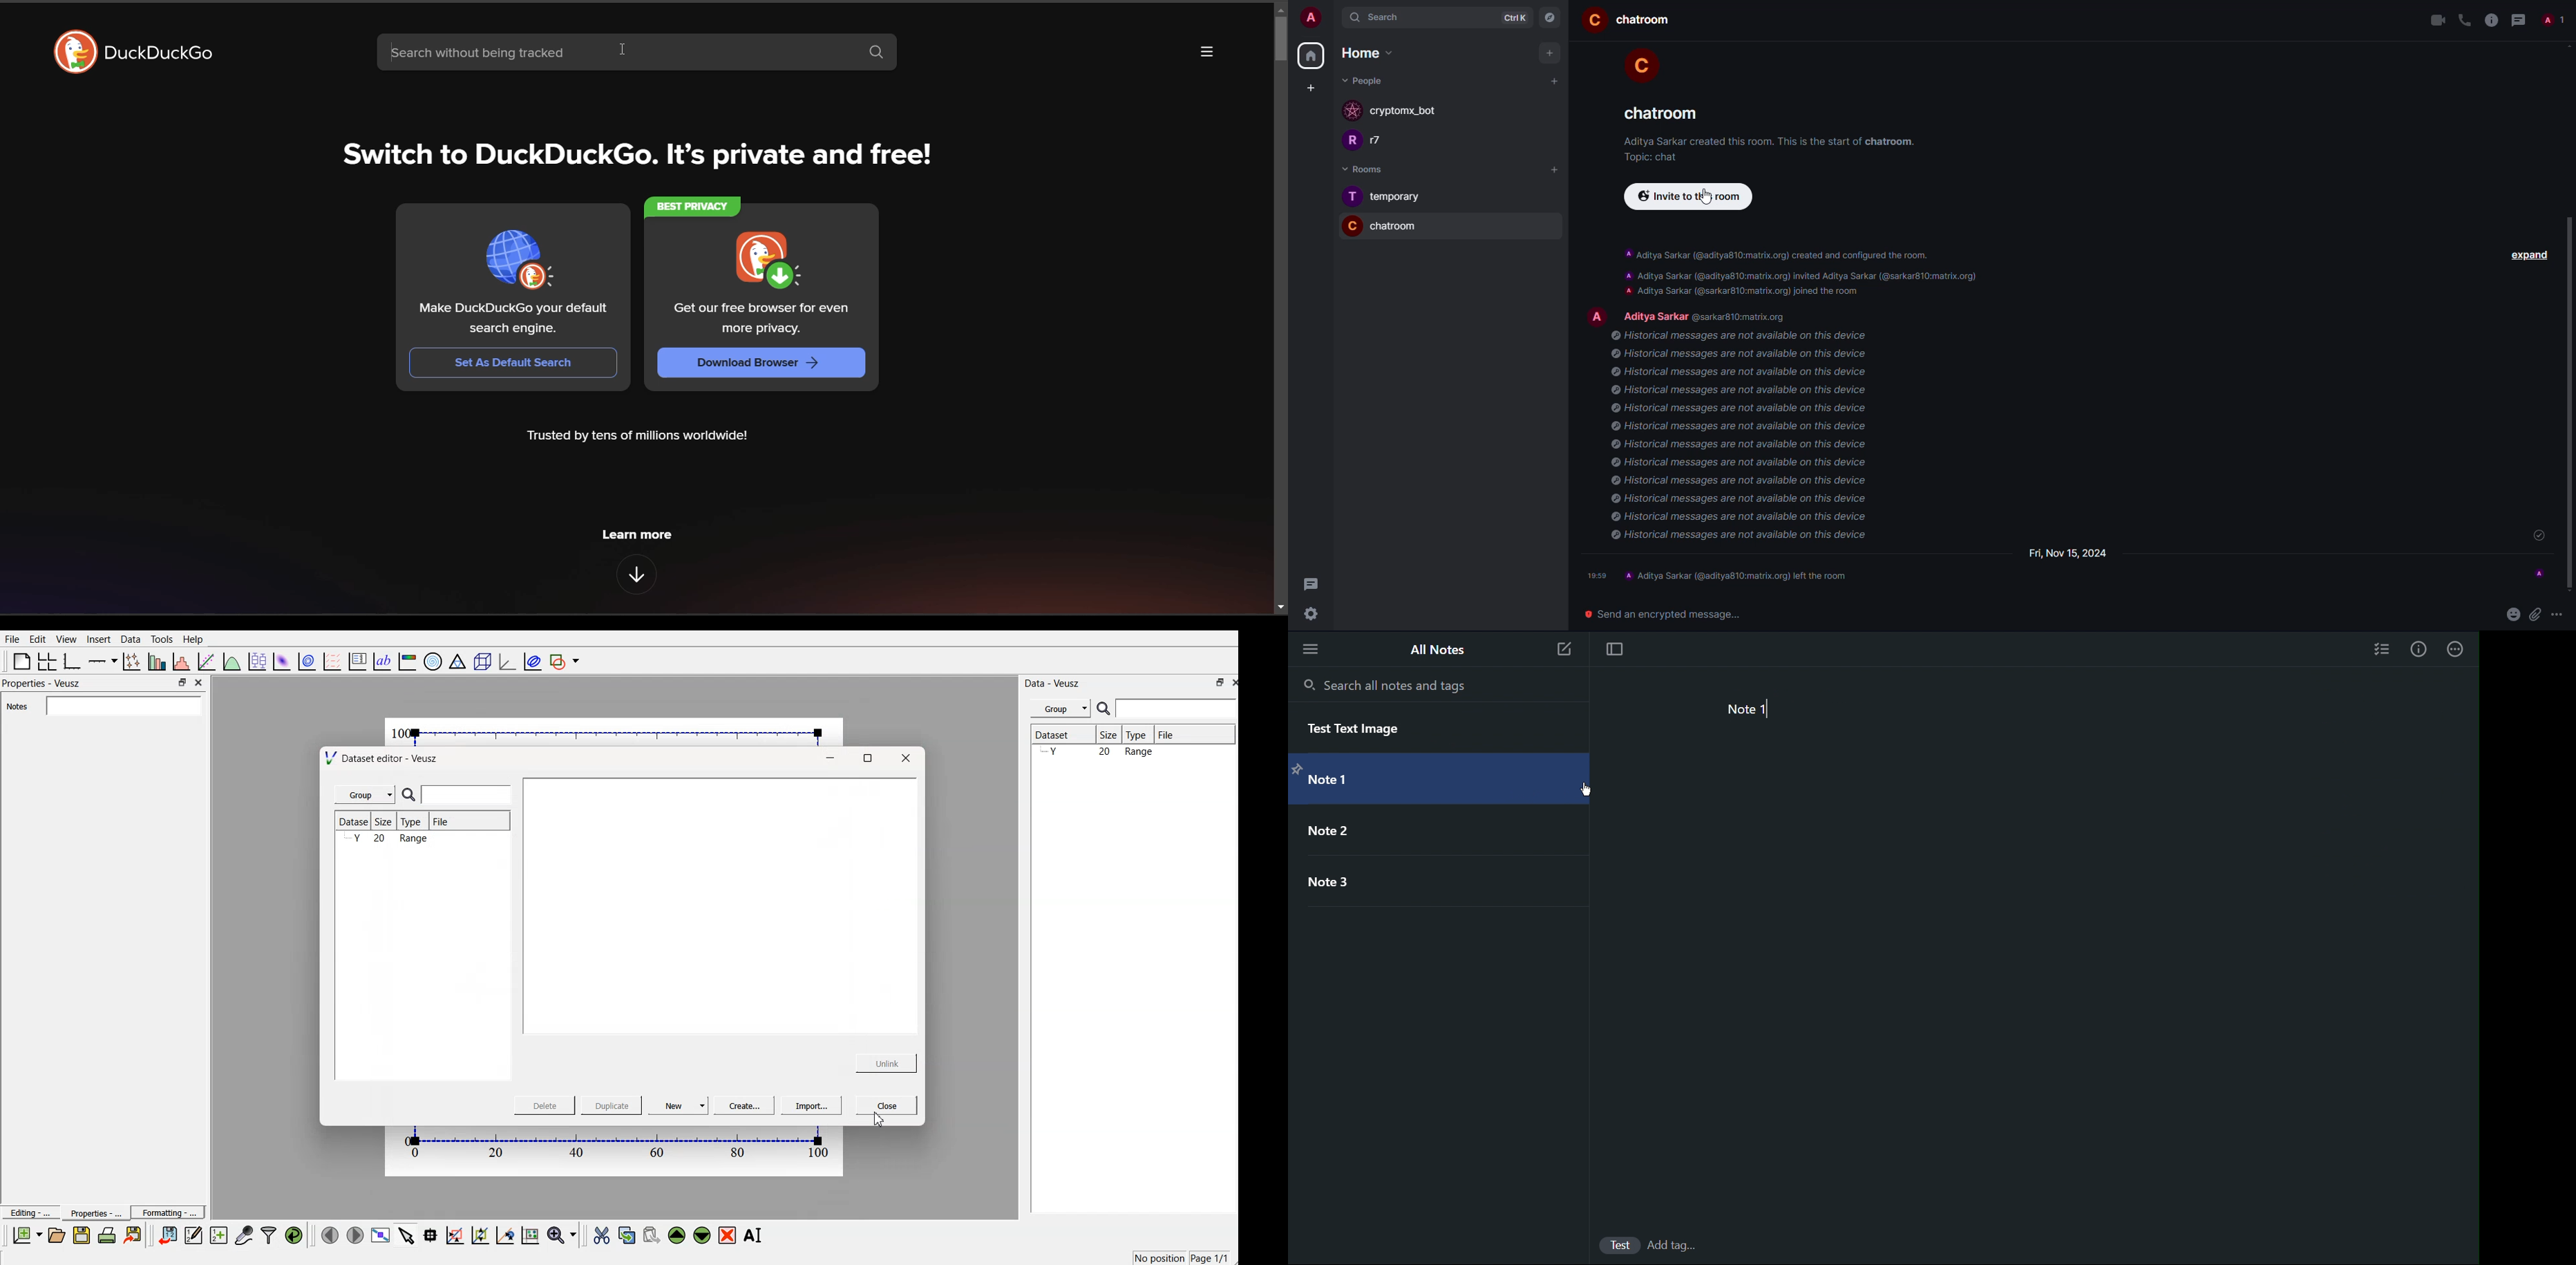 The image size is (2576, 1288). I want to click on Duplicate, so click(612, 1106).